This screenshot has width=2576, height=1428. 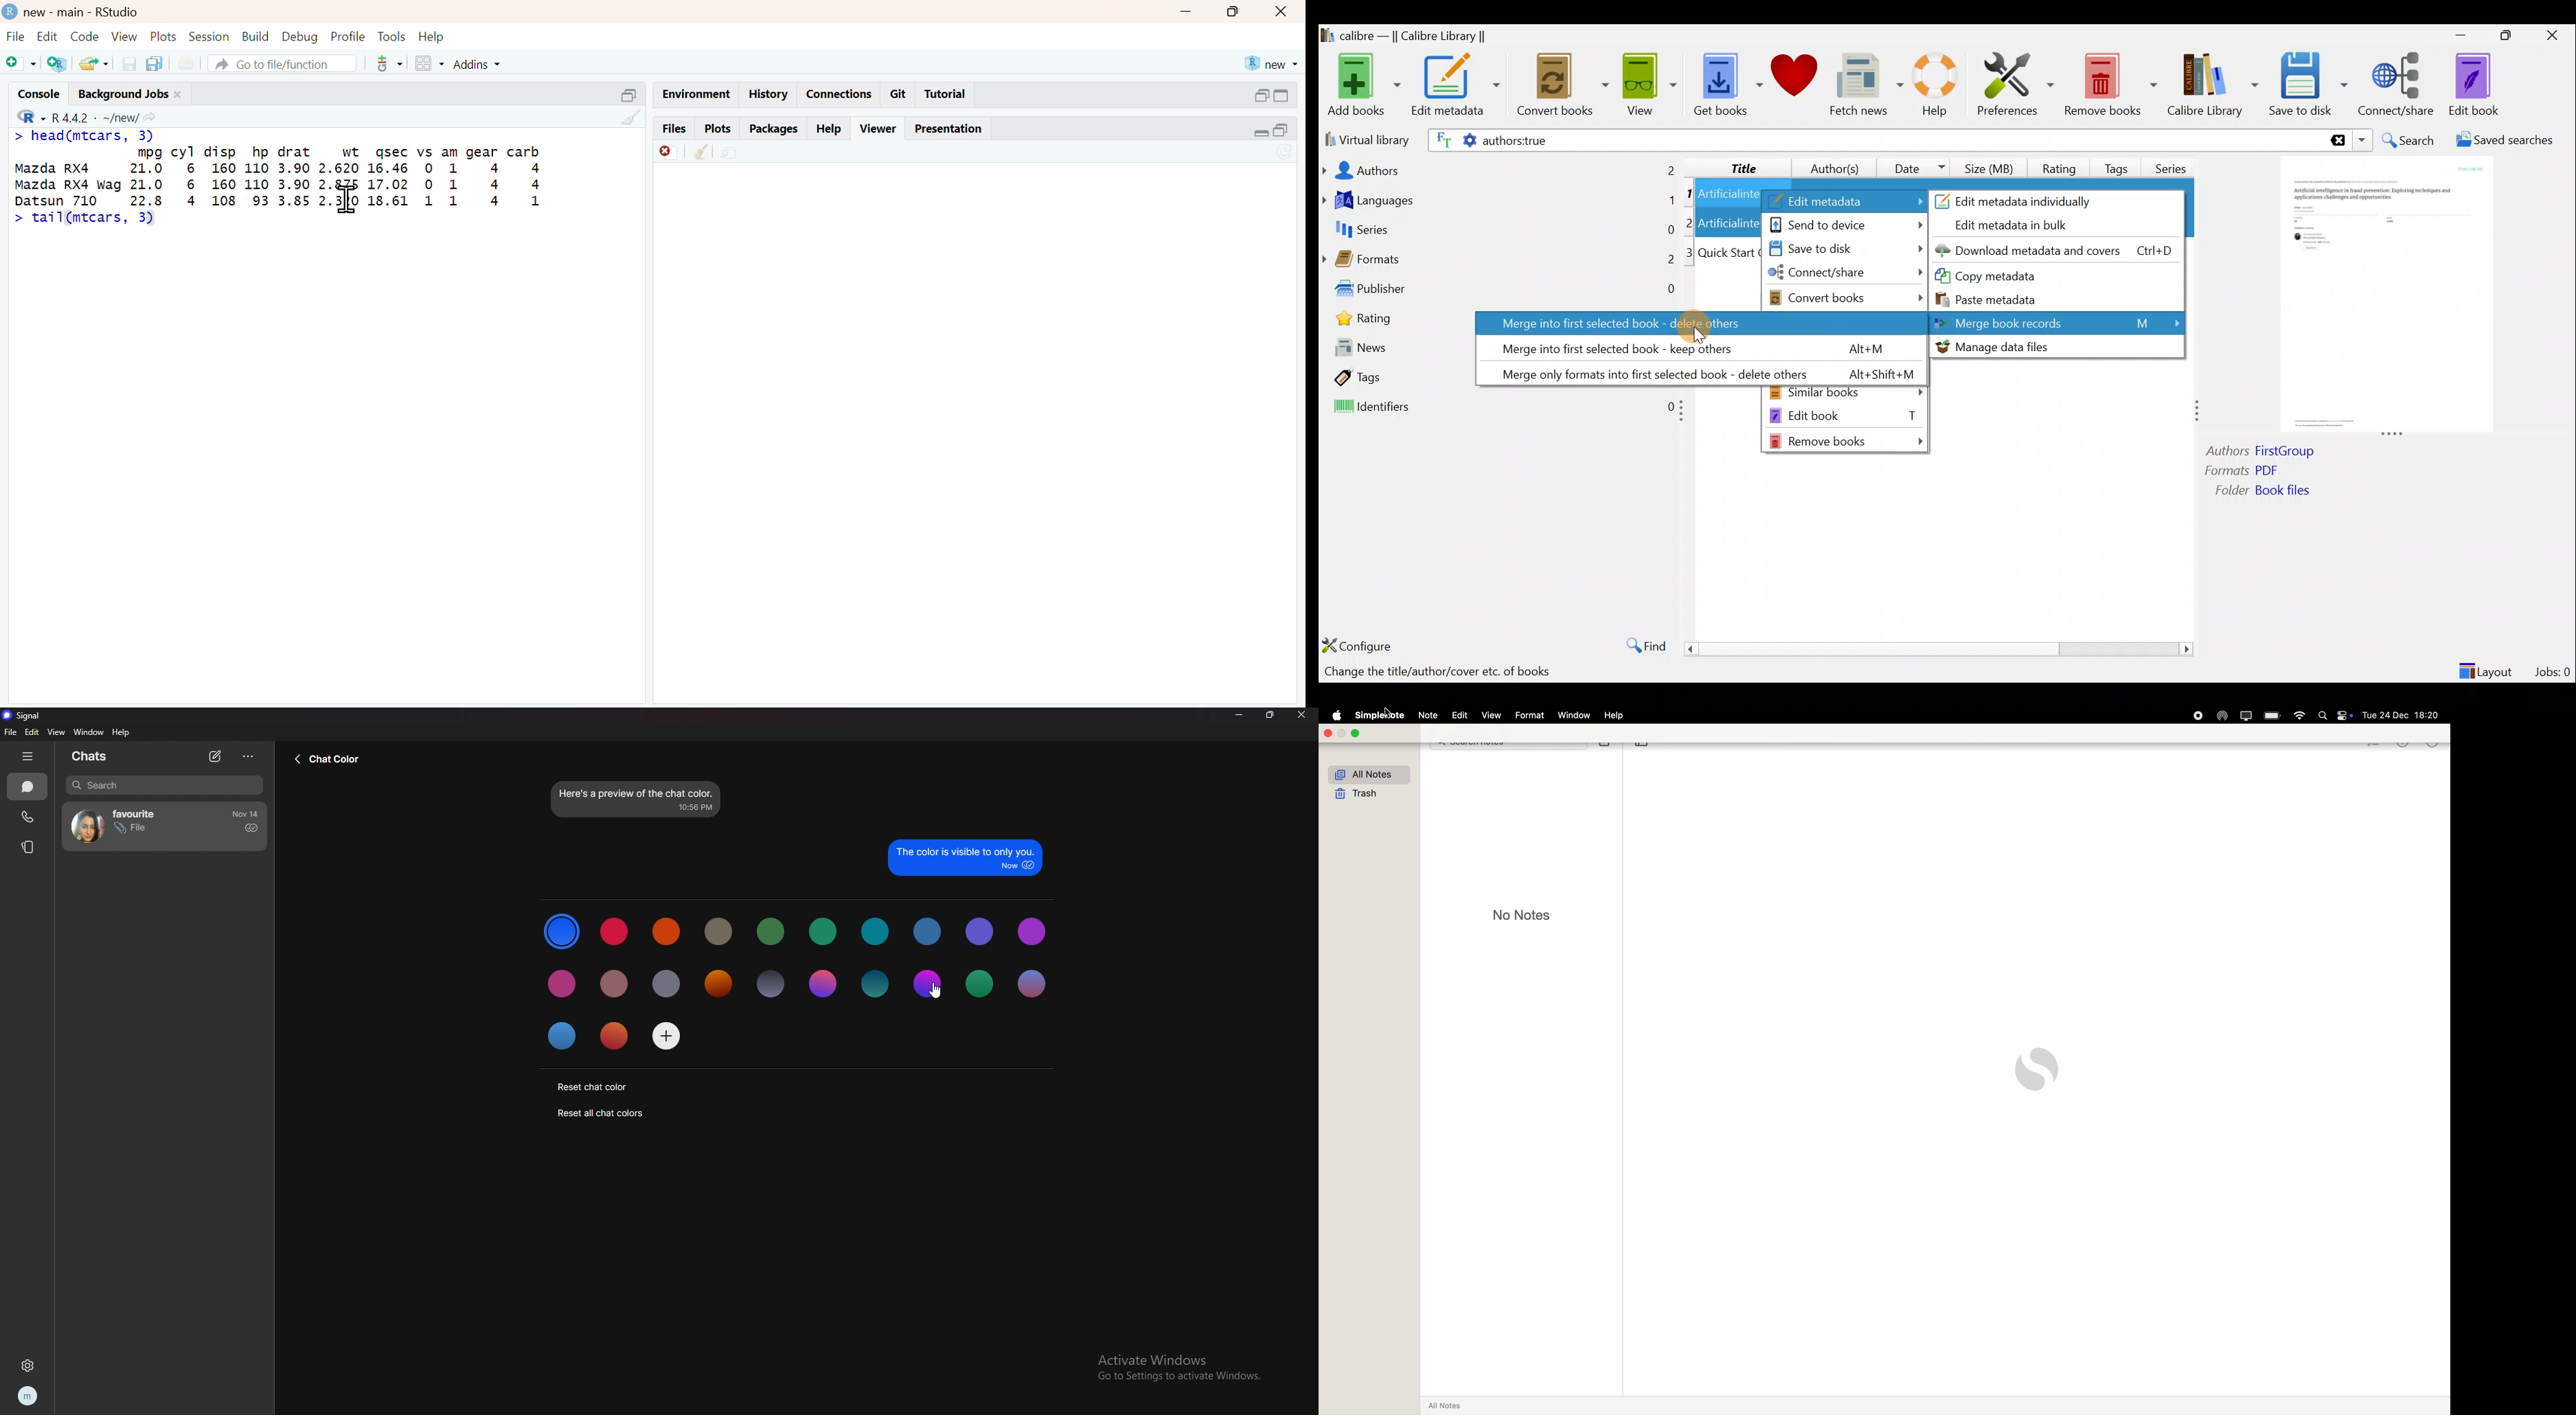 What do you see at coordinates (926, 984) in the screenshot?
I see `color` at bounding box center [926, 984].